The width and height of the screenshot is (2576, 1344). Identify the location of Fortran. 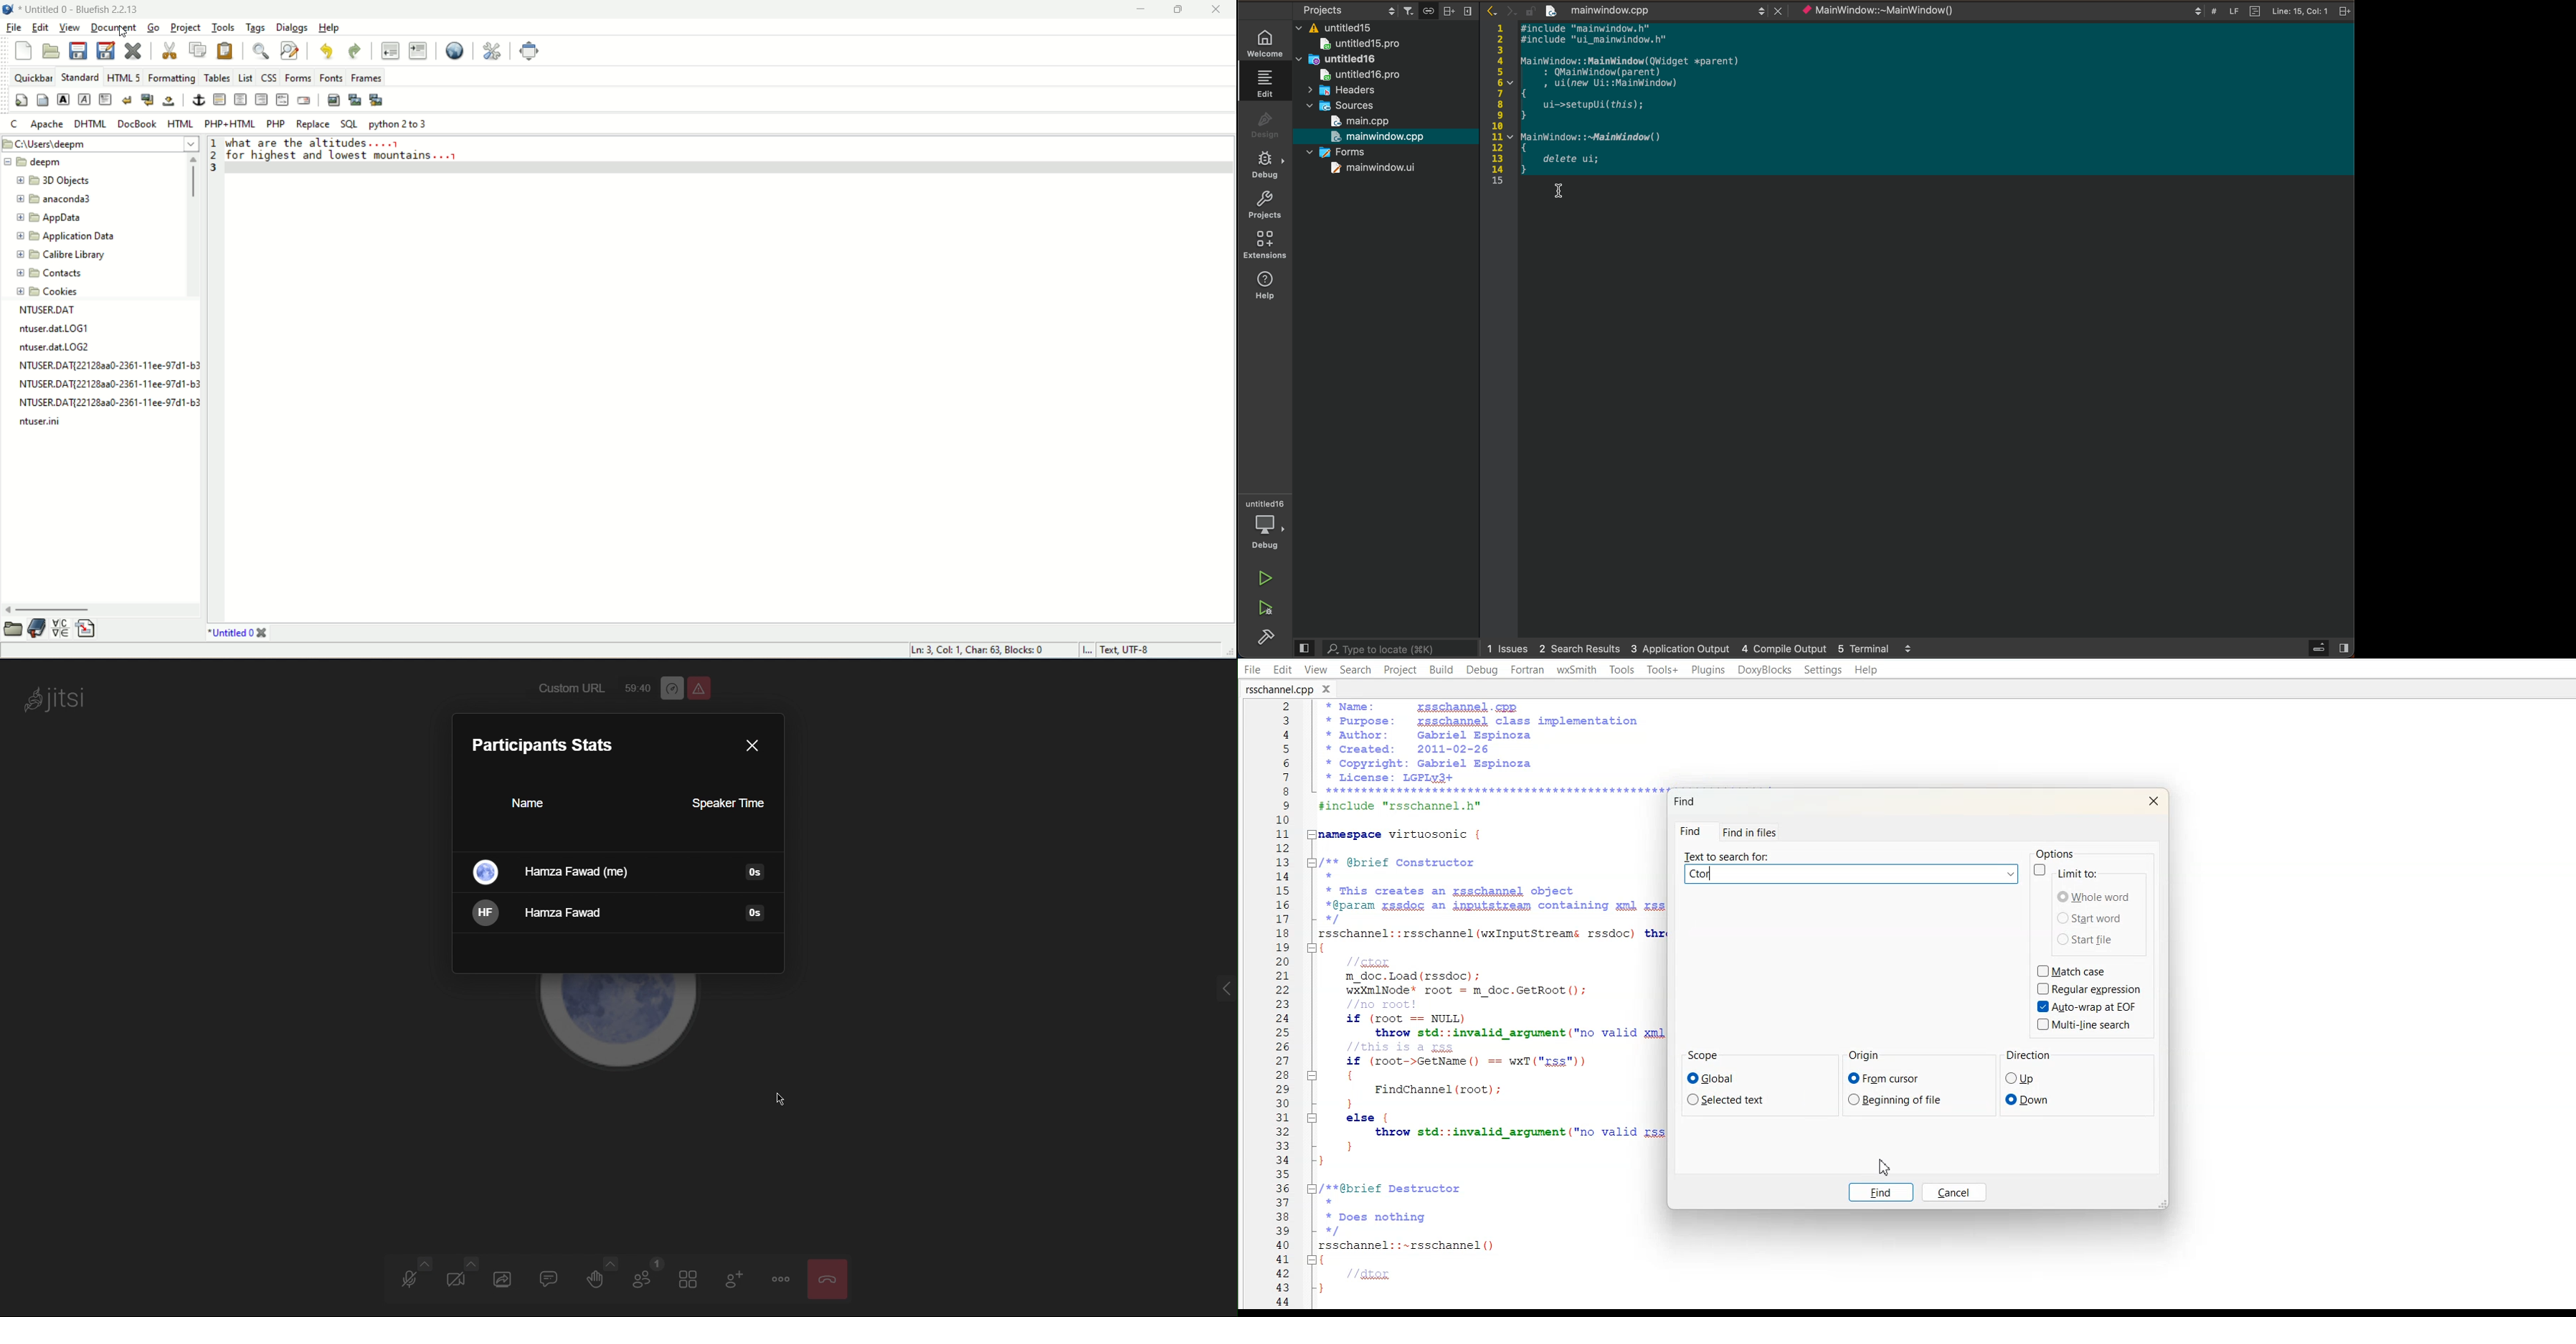
(1526, 670).